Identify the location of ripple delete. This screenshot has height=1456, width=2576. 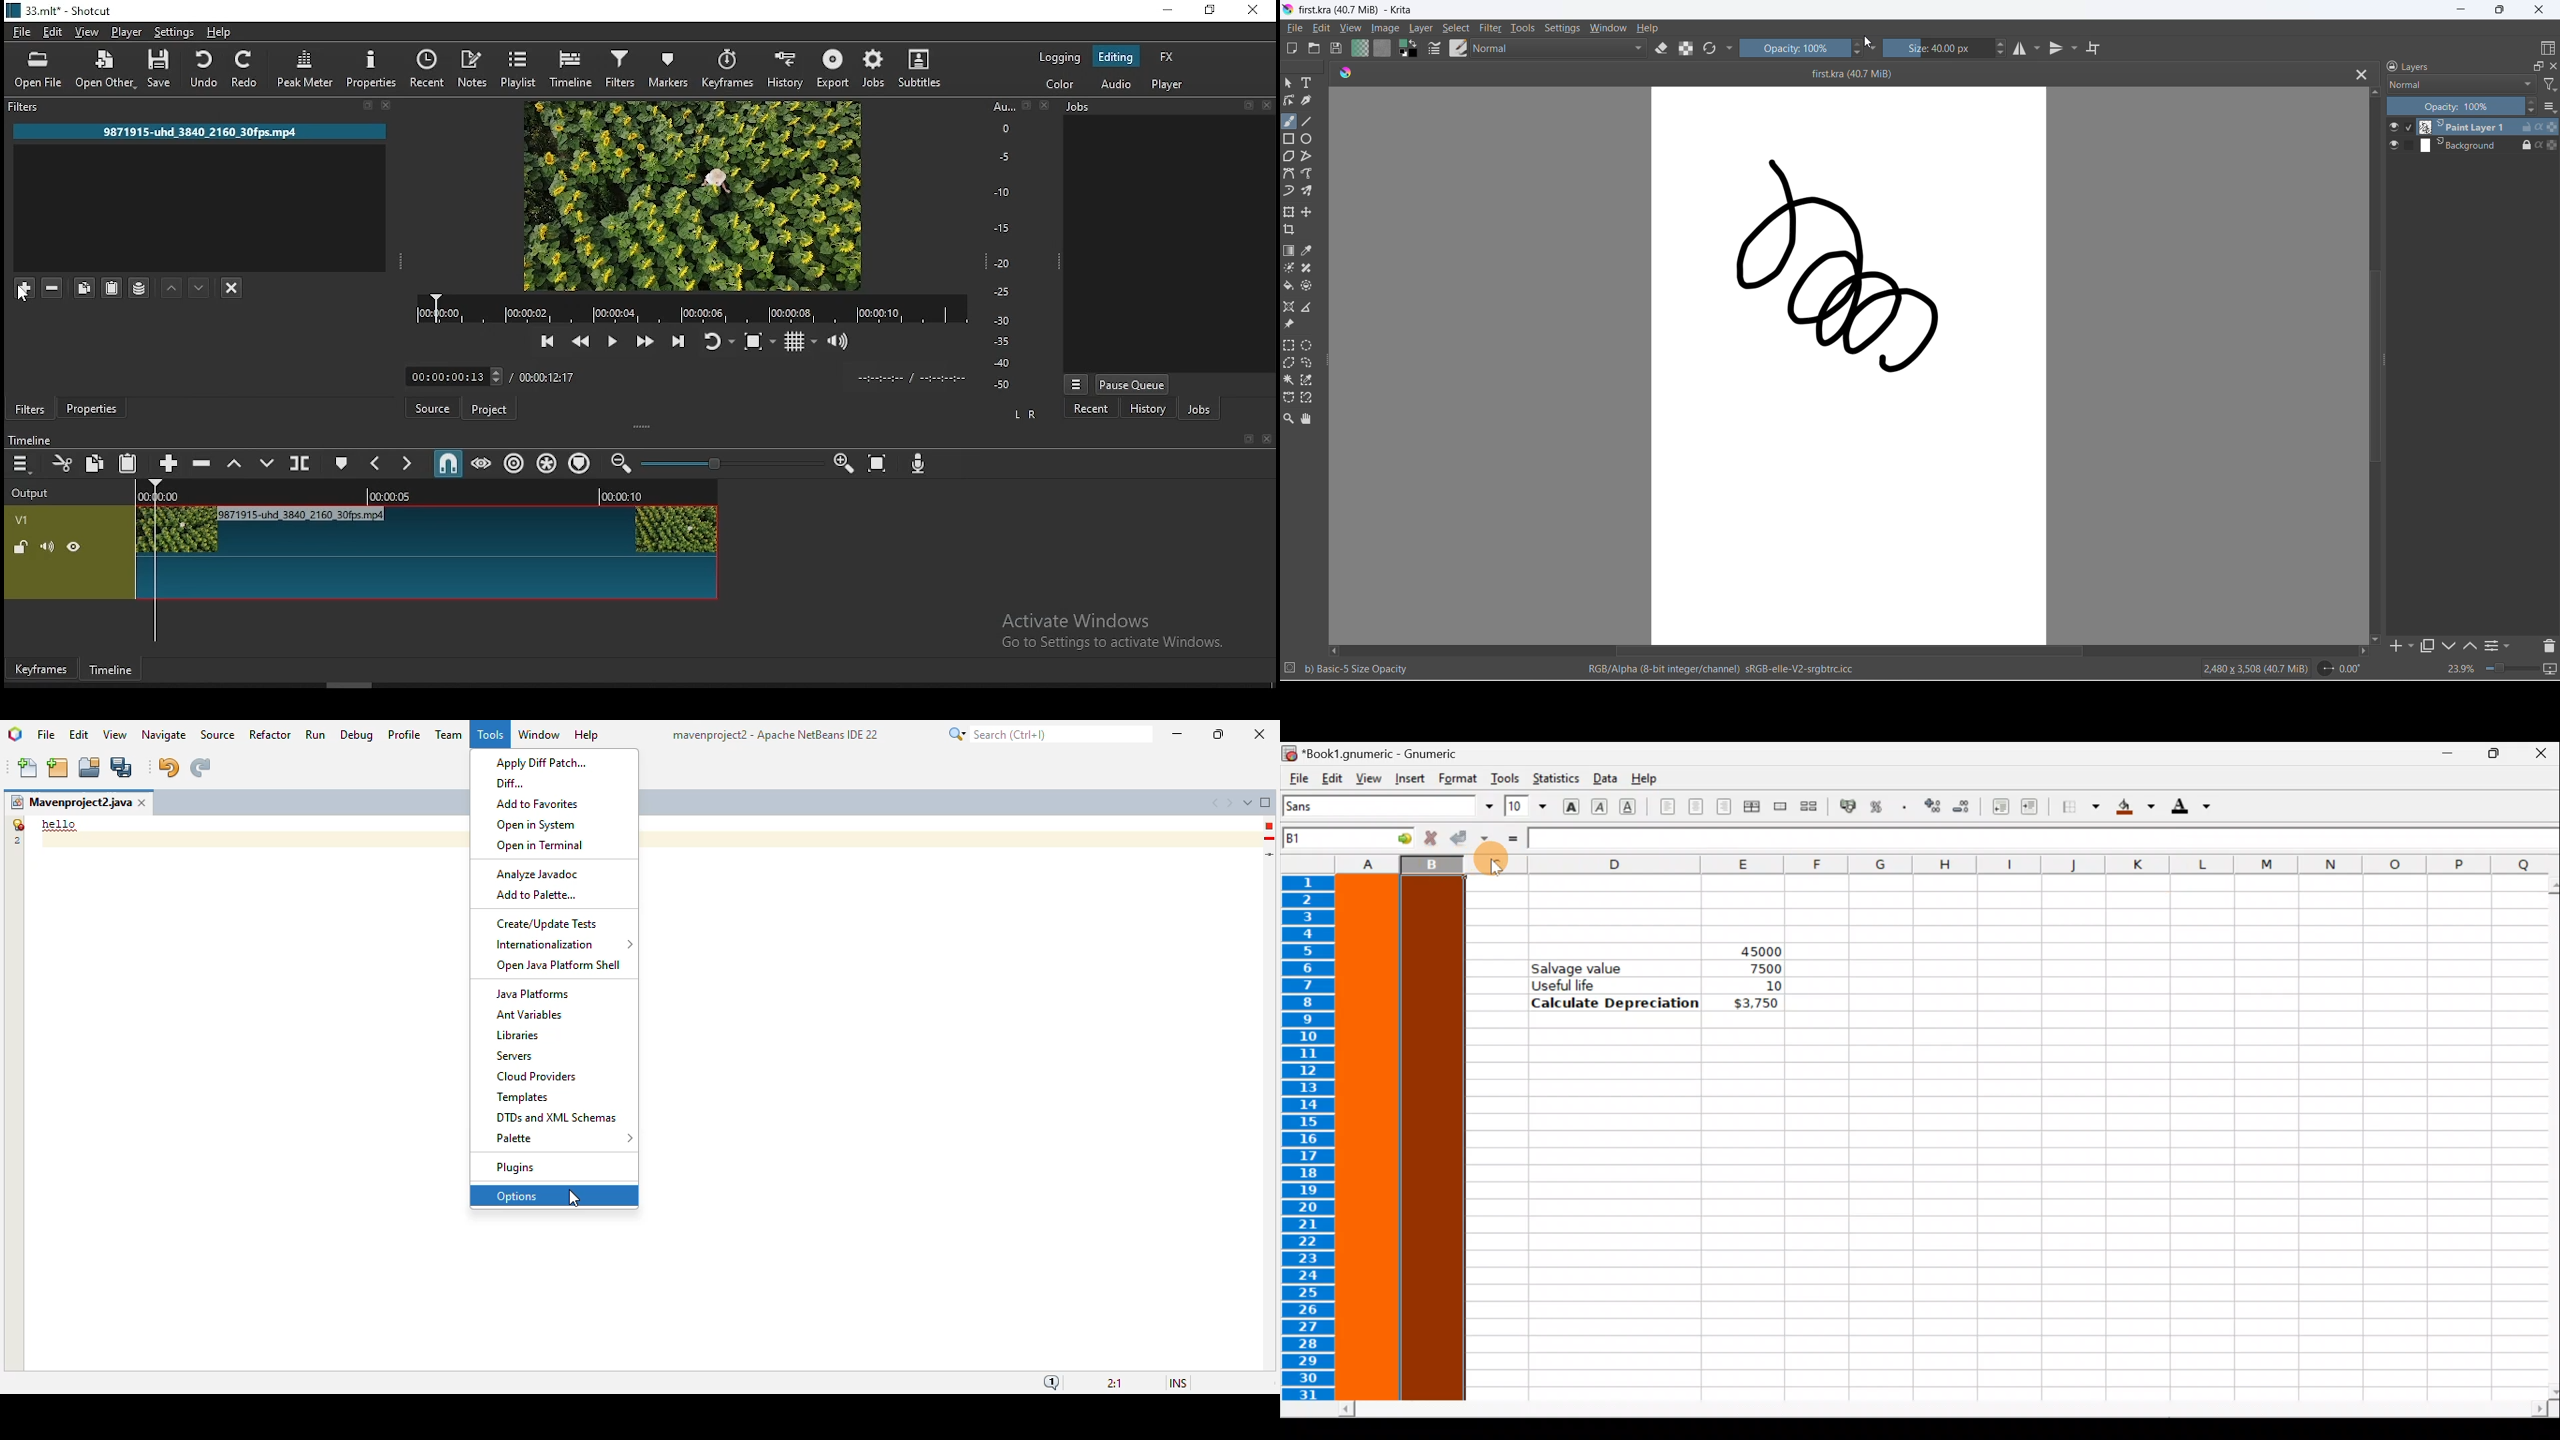
(203, 462).